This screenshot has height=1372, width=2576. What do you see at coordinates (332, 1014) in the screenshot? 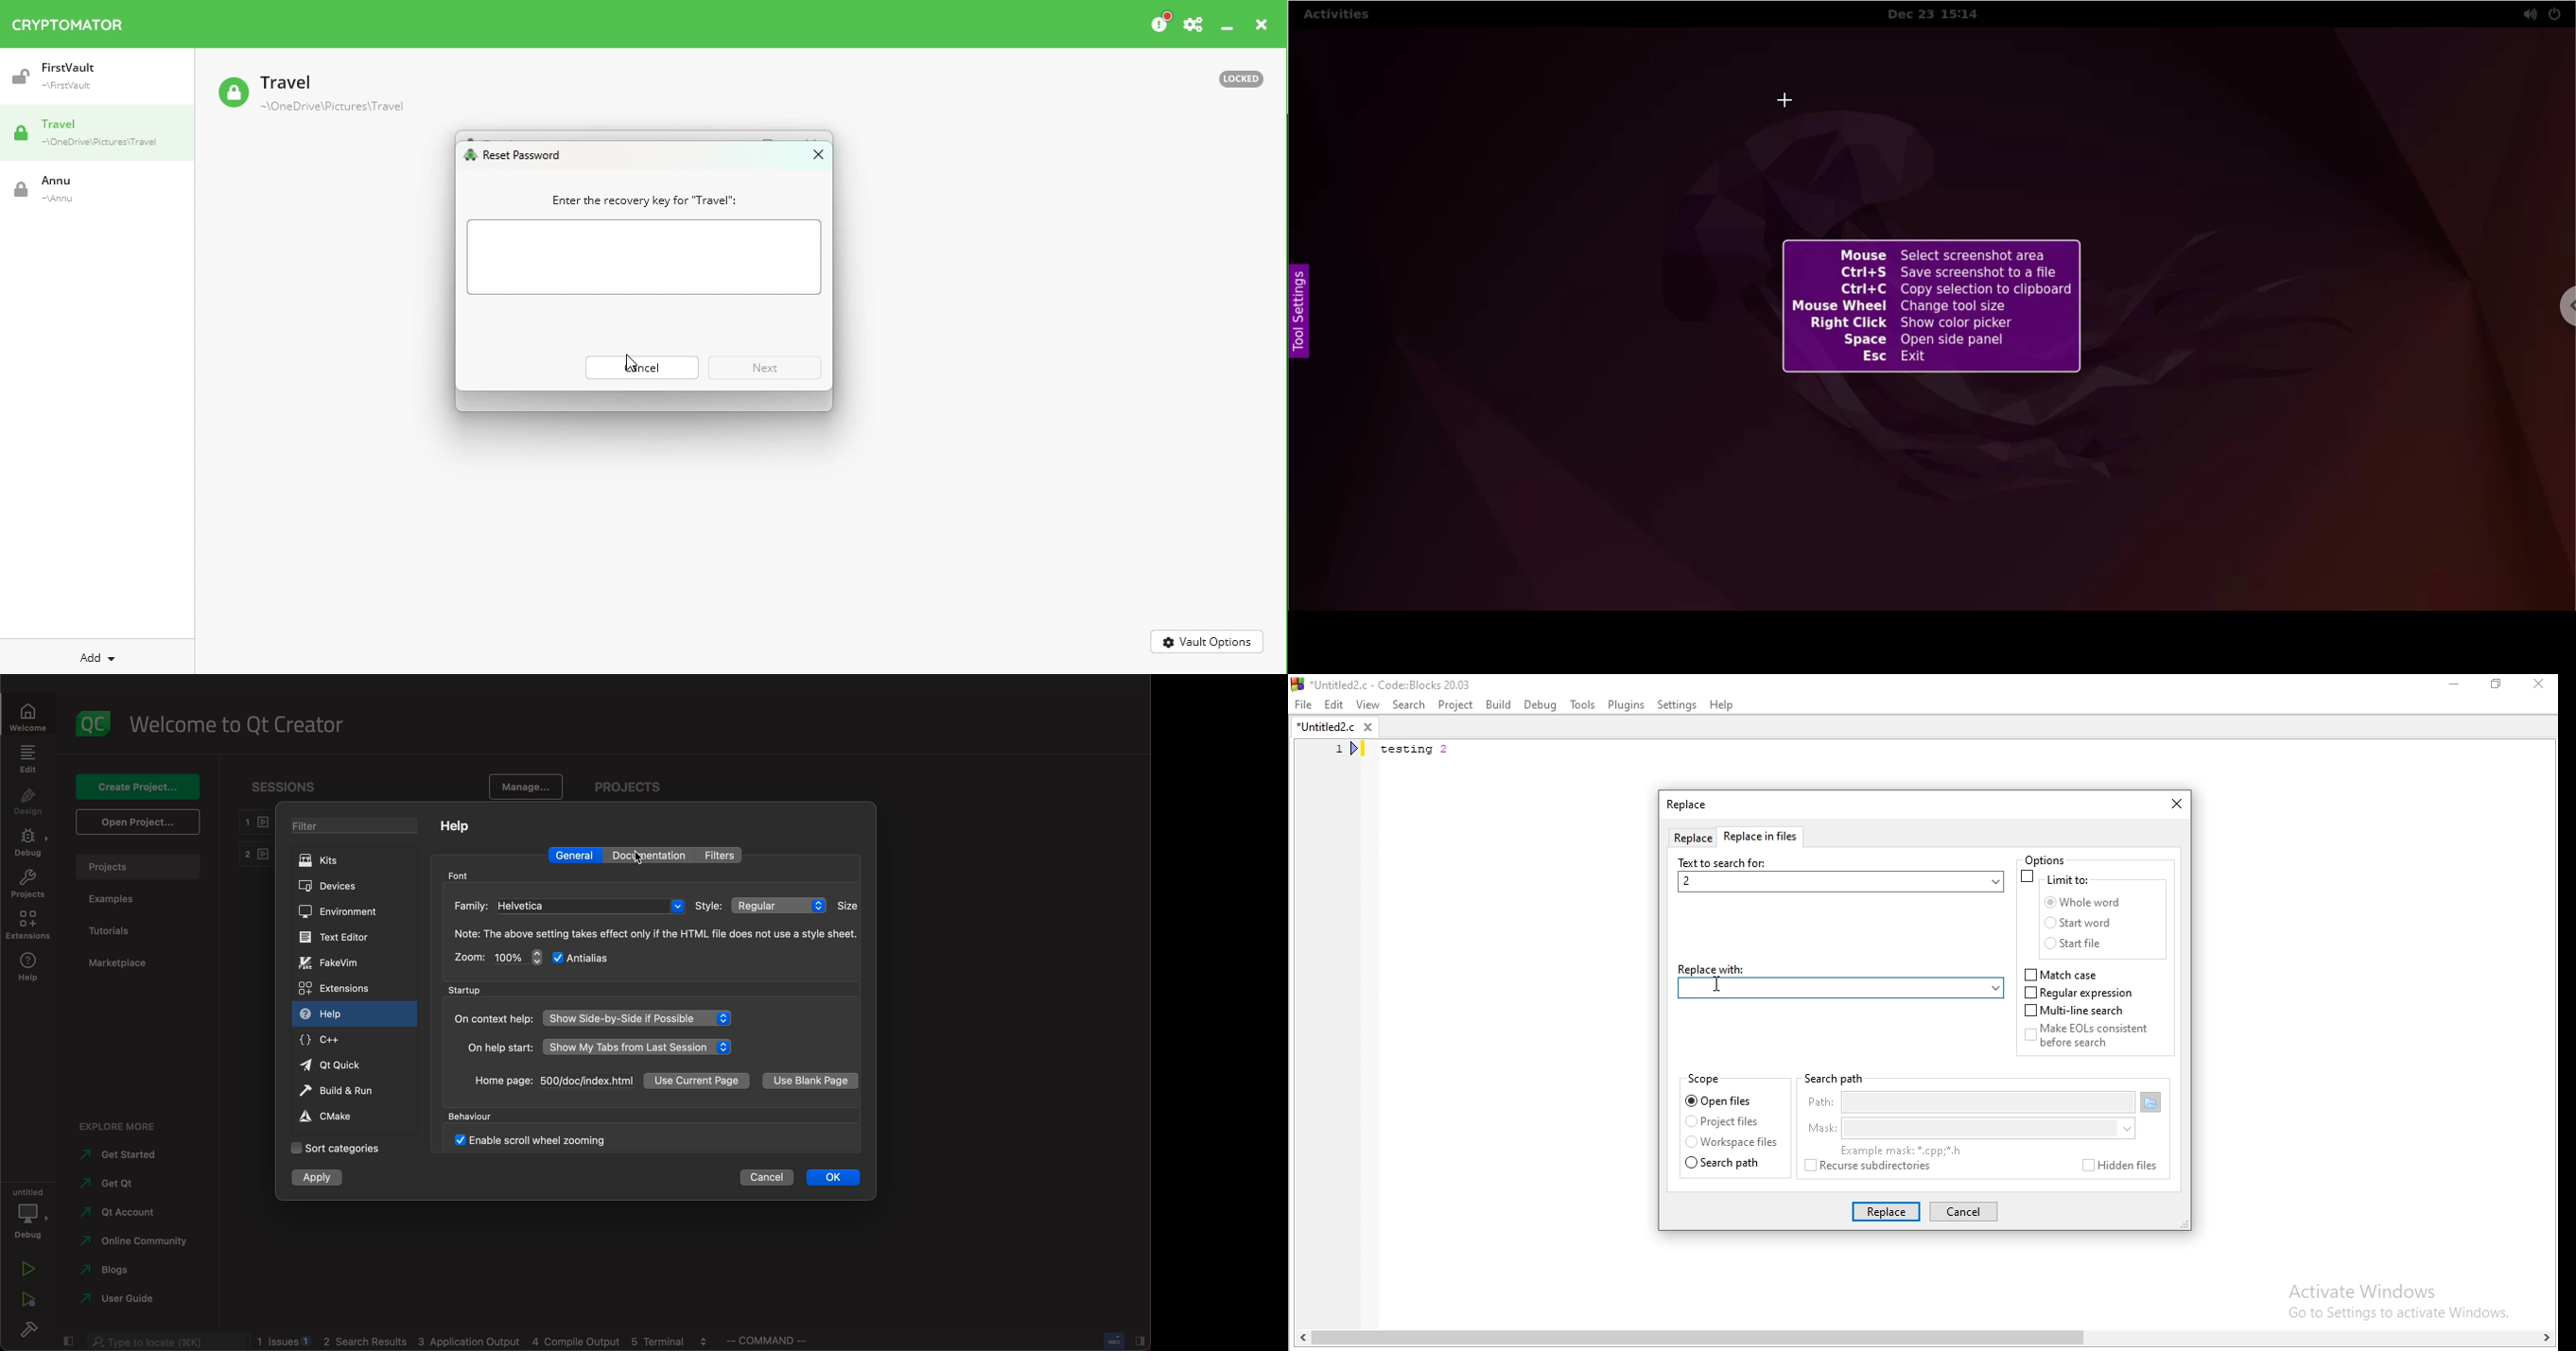
I see `help` at bounding box center [332, 1014].